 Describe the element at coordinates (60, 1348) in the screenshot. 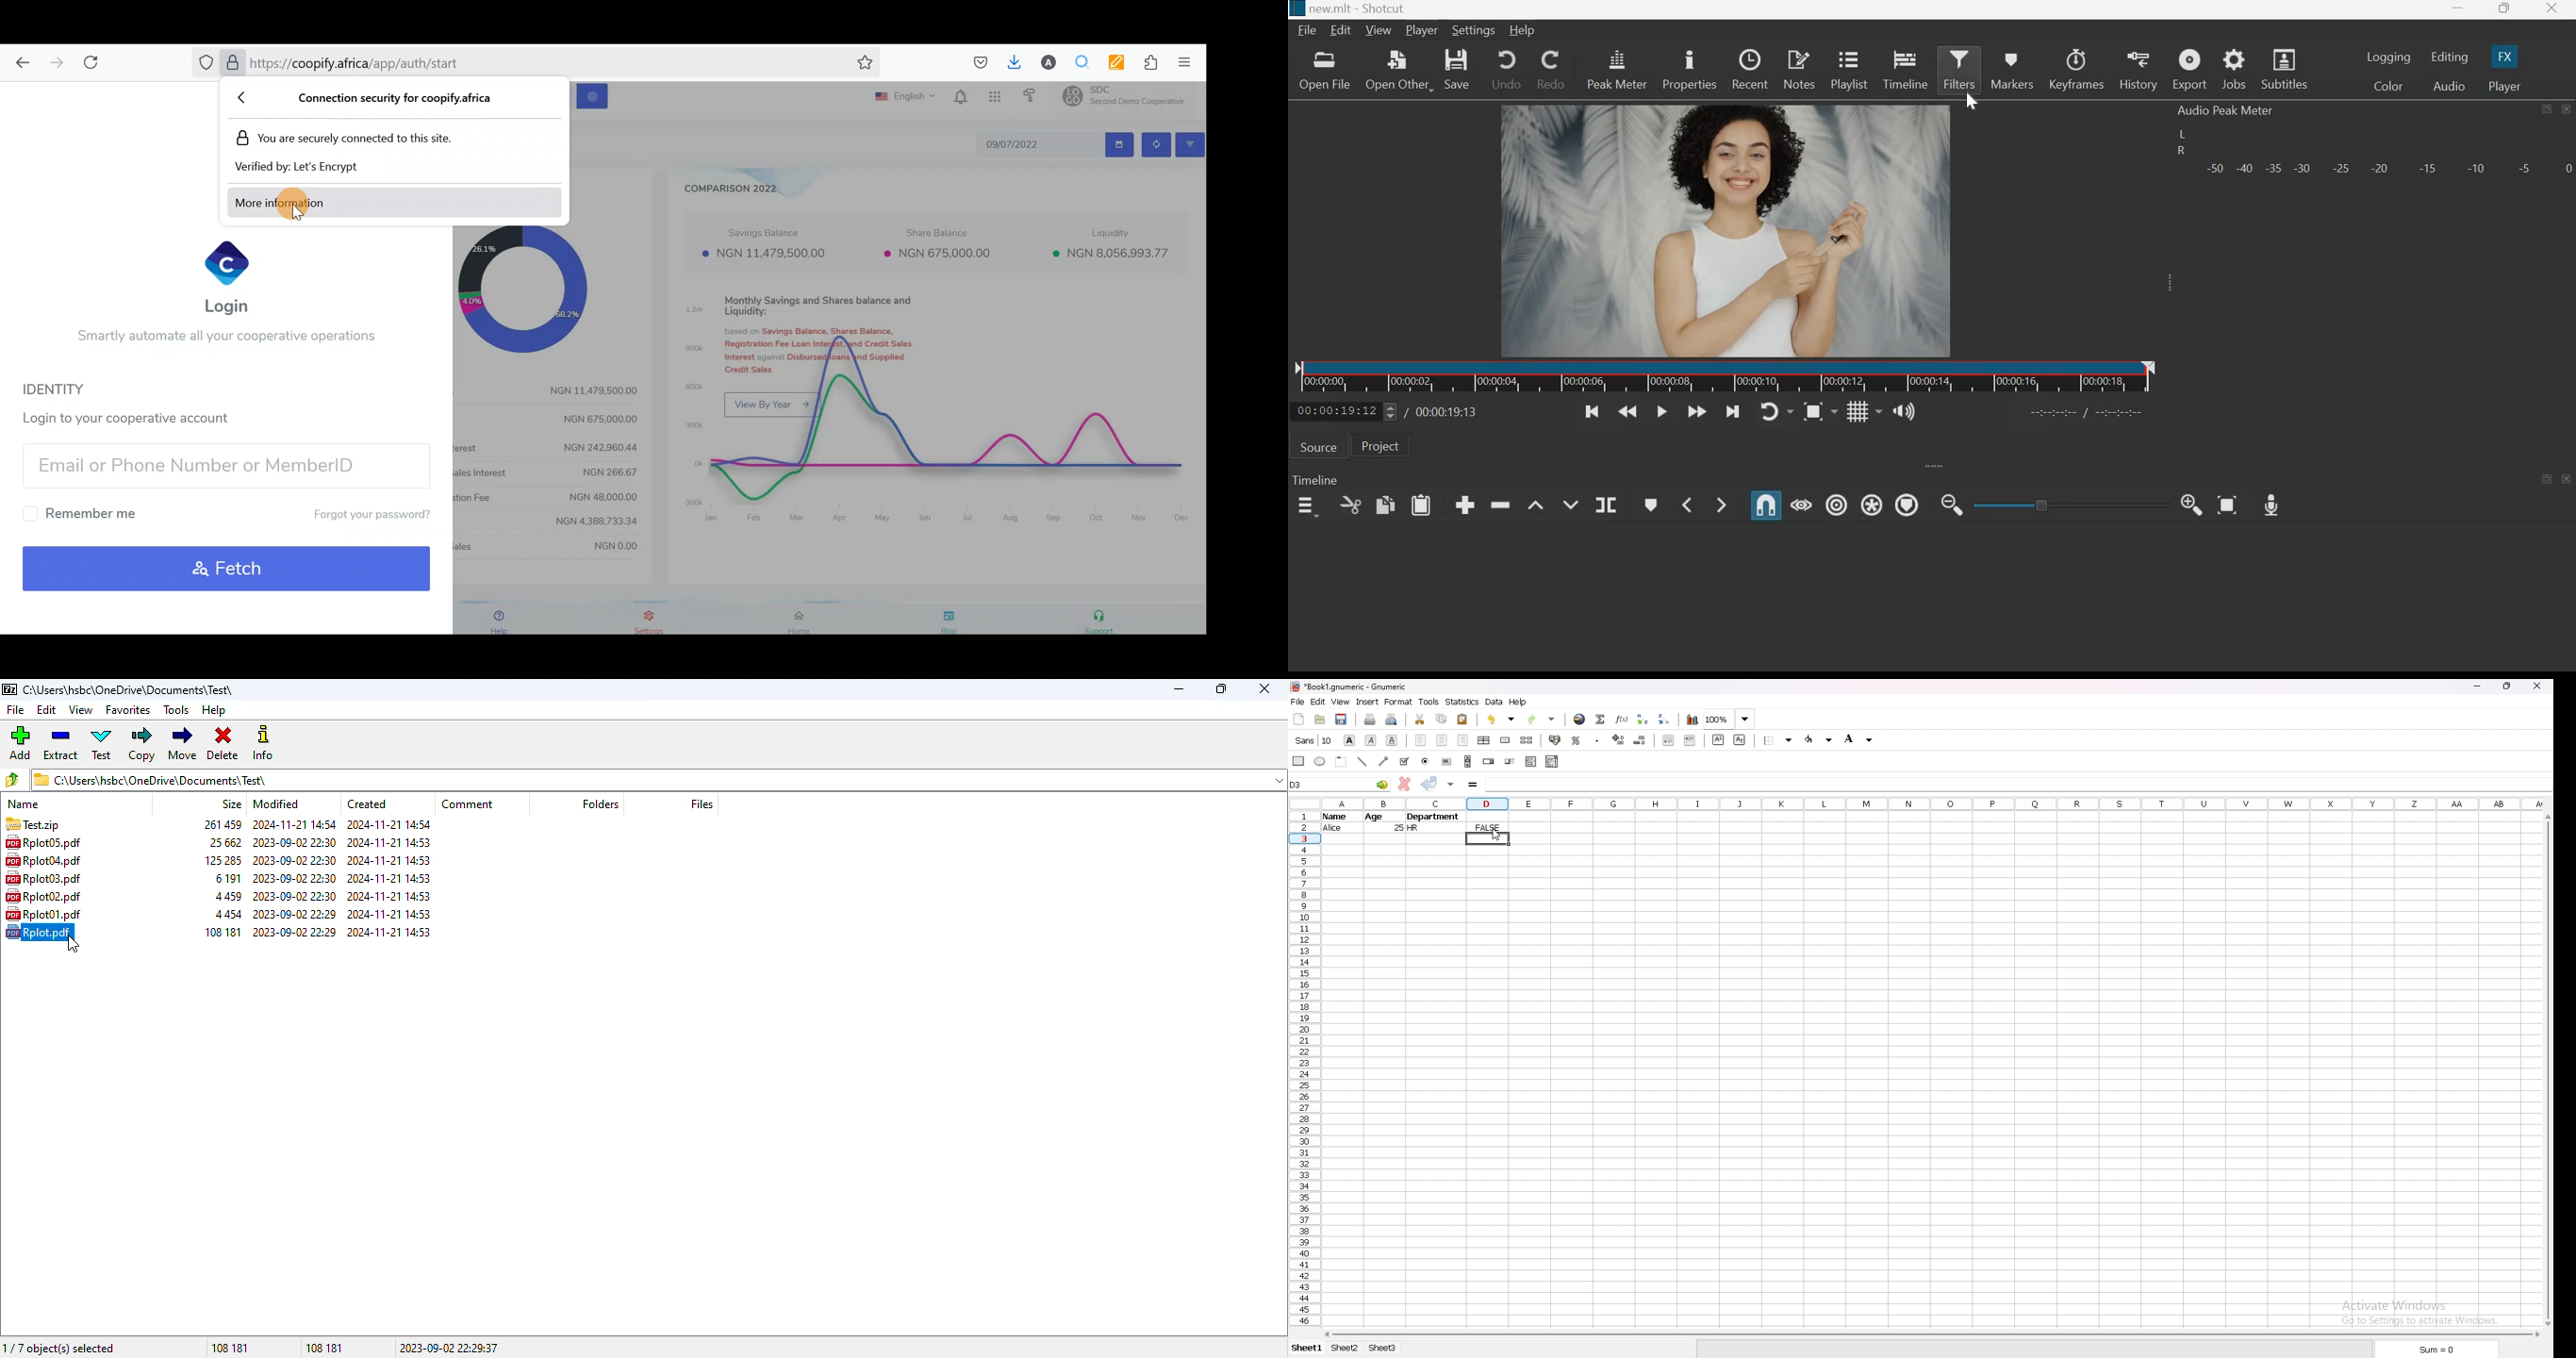

I see `1/7 object(s) selected` at that location.